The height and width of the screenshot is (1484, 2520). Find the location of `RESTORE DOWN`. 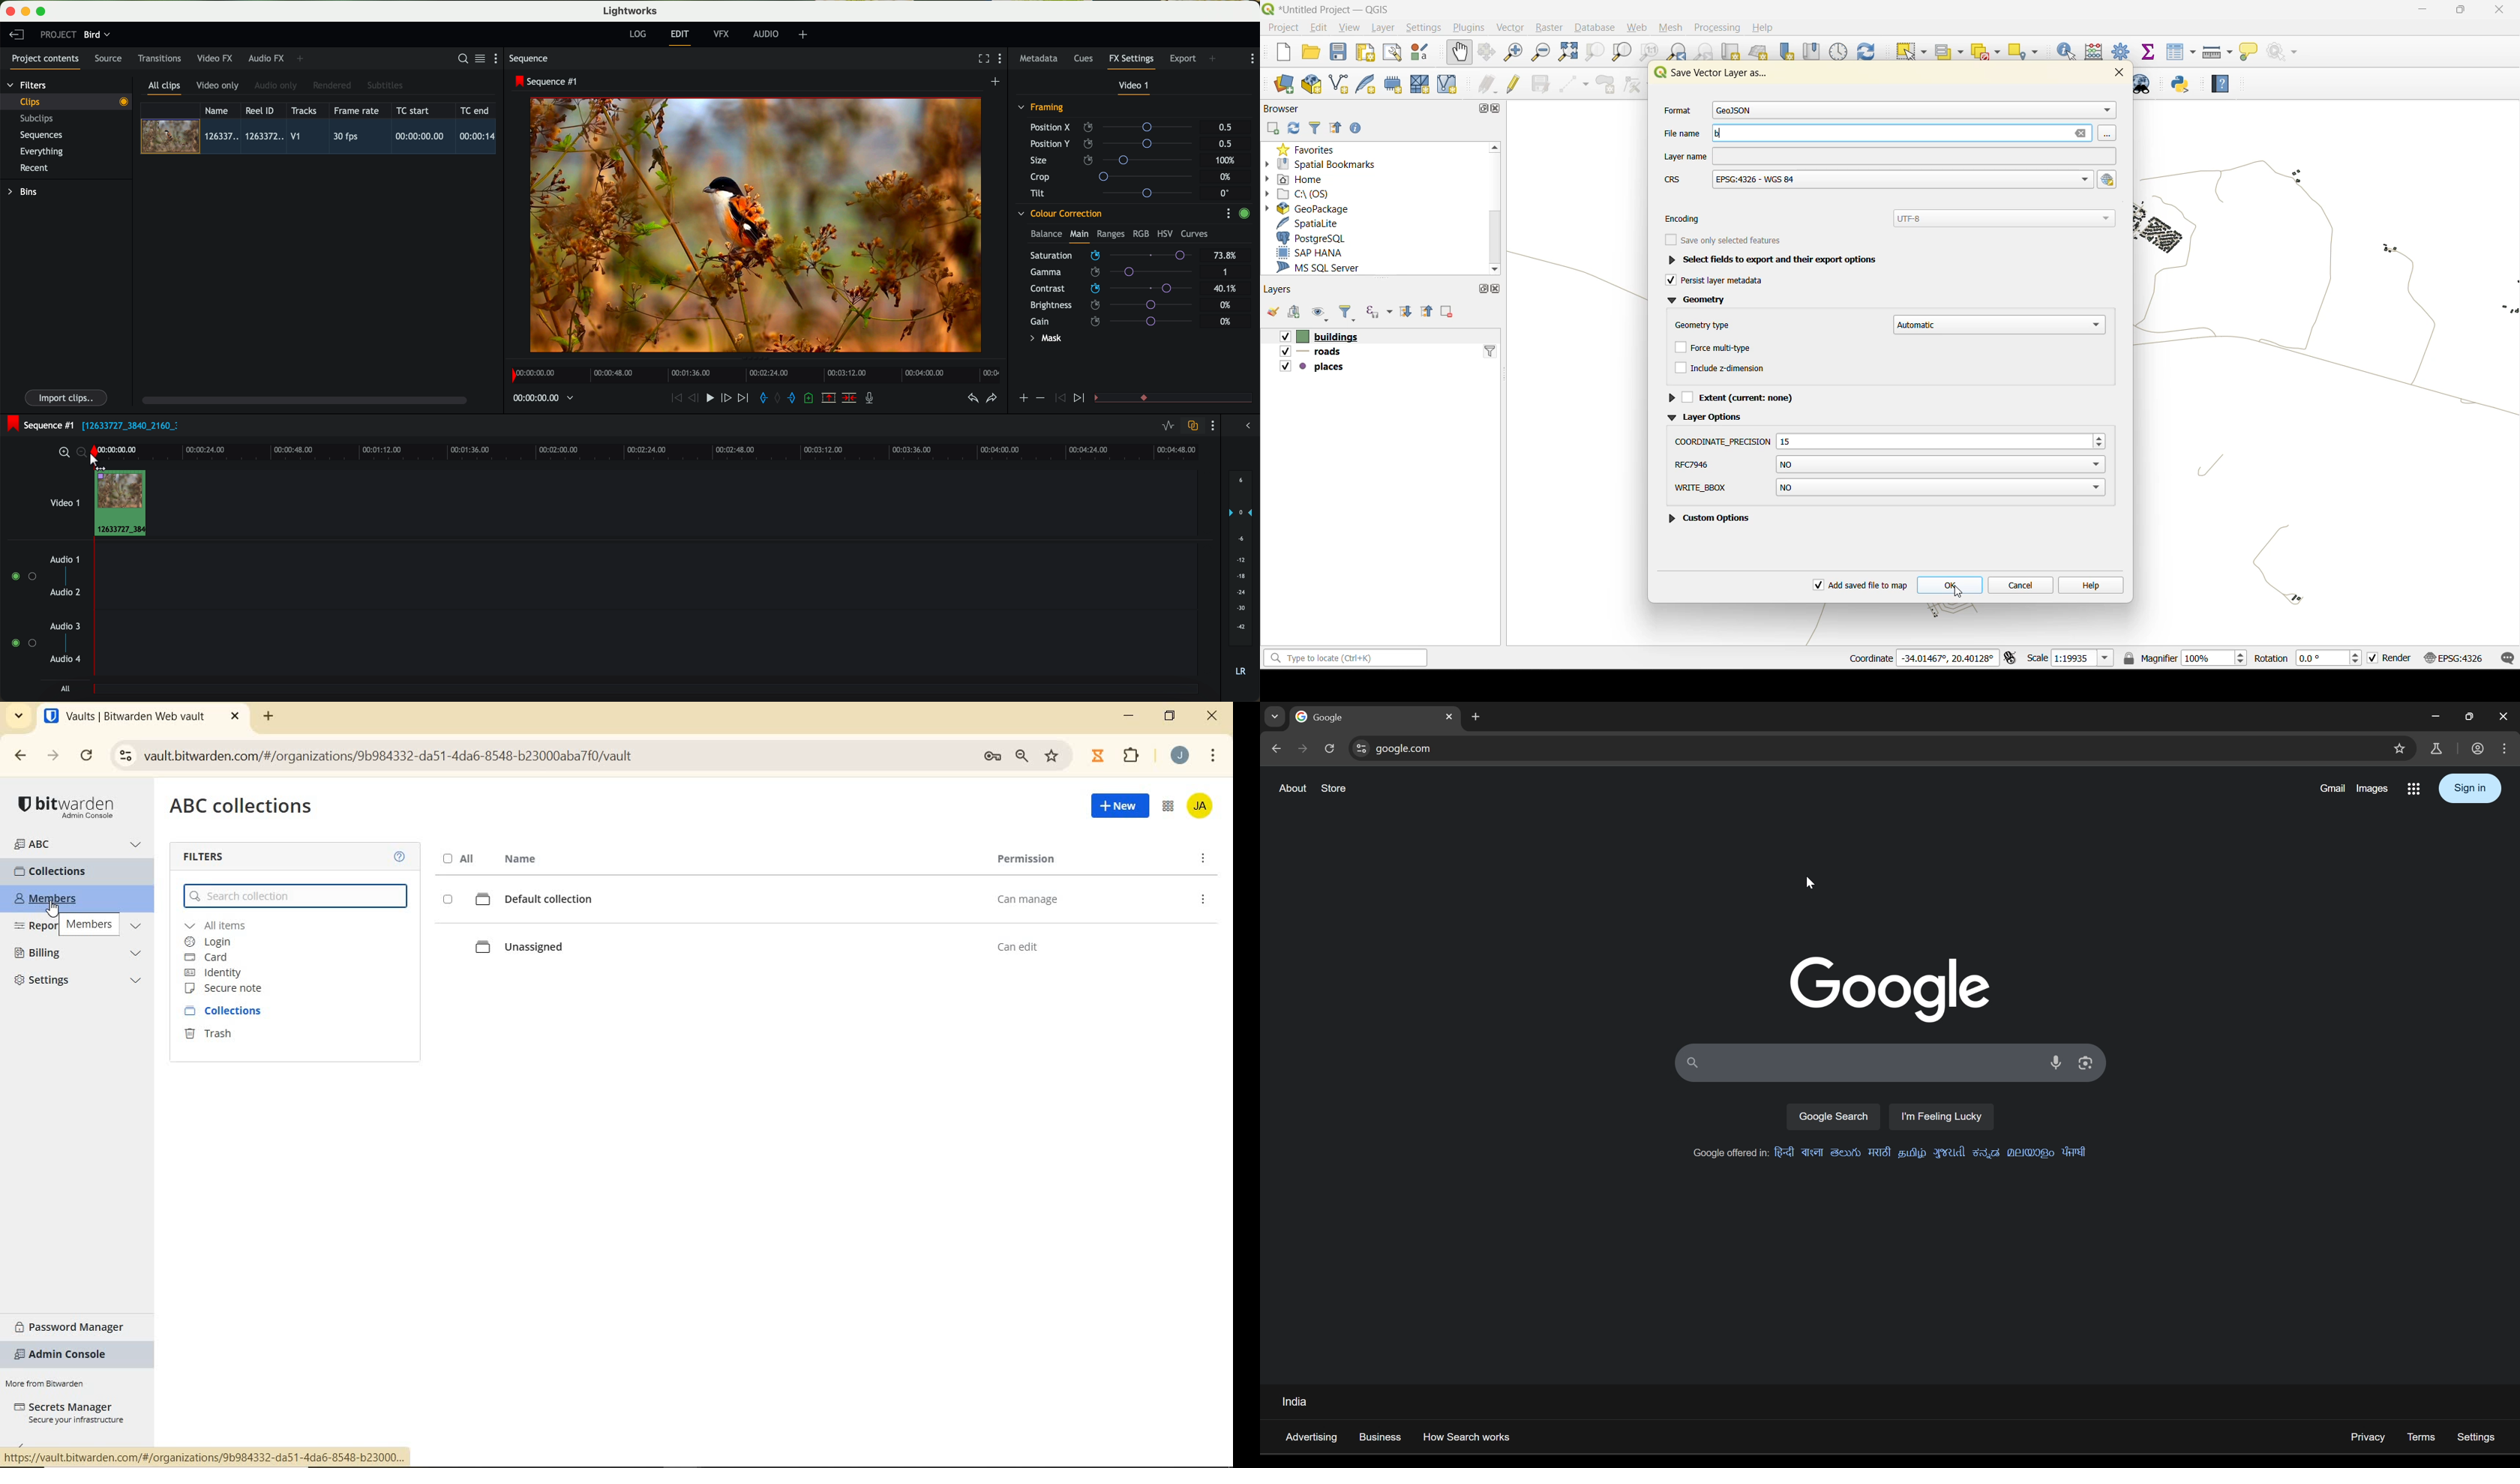

RESTORE DOWN is located at coordinates (1172, 719).